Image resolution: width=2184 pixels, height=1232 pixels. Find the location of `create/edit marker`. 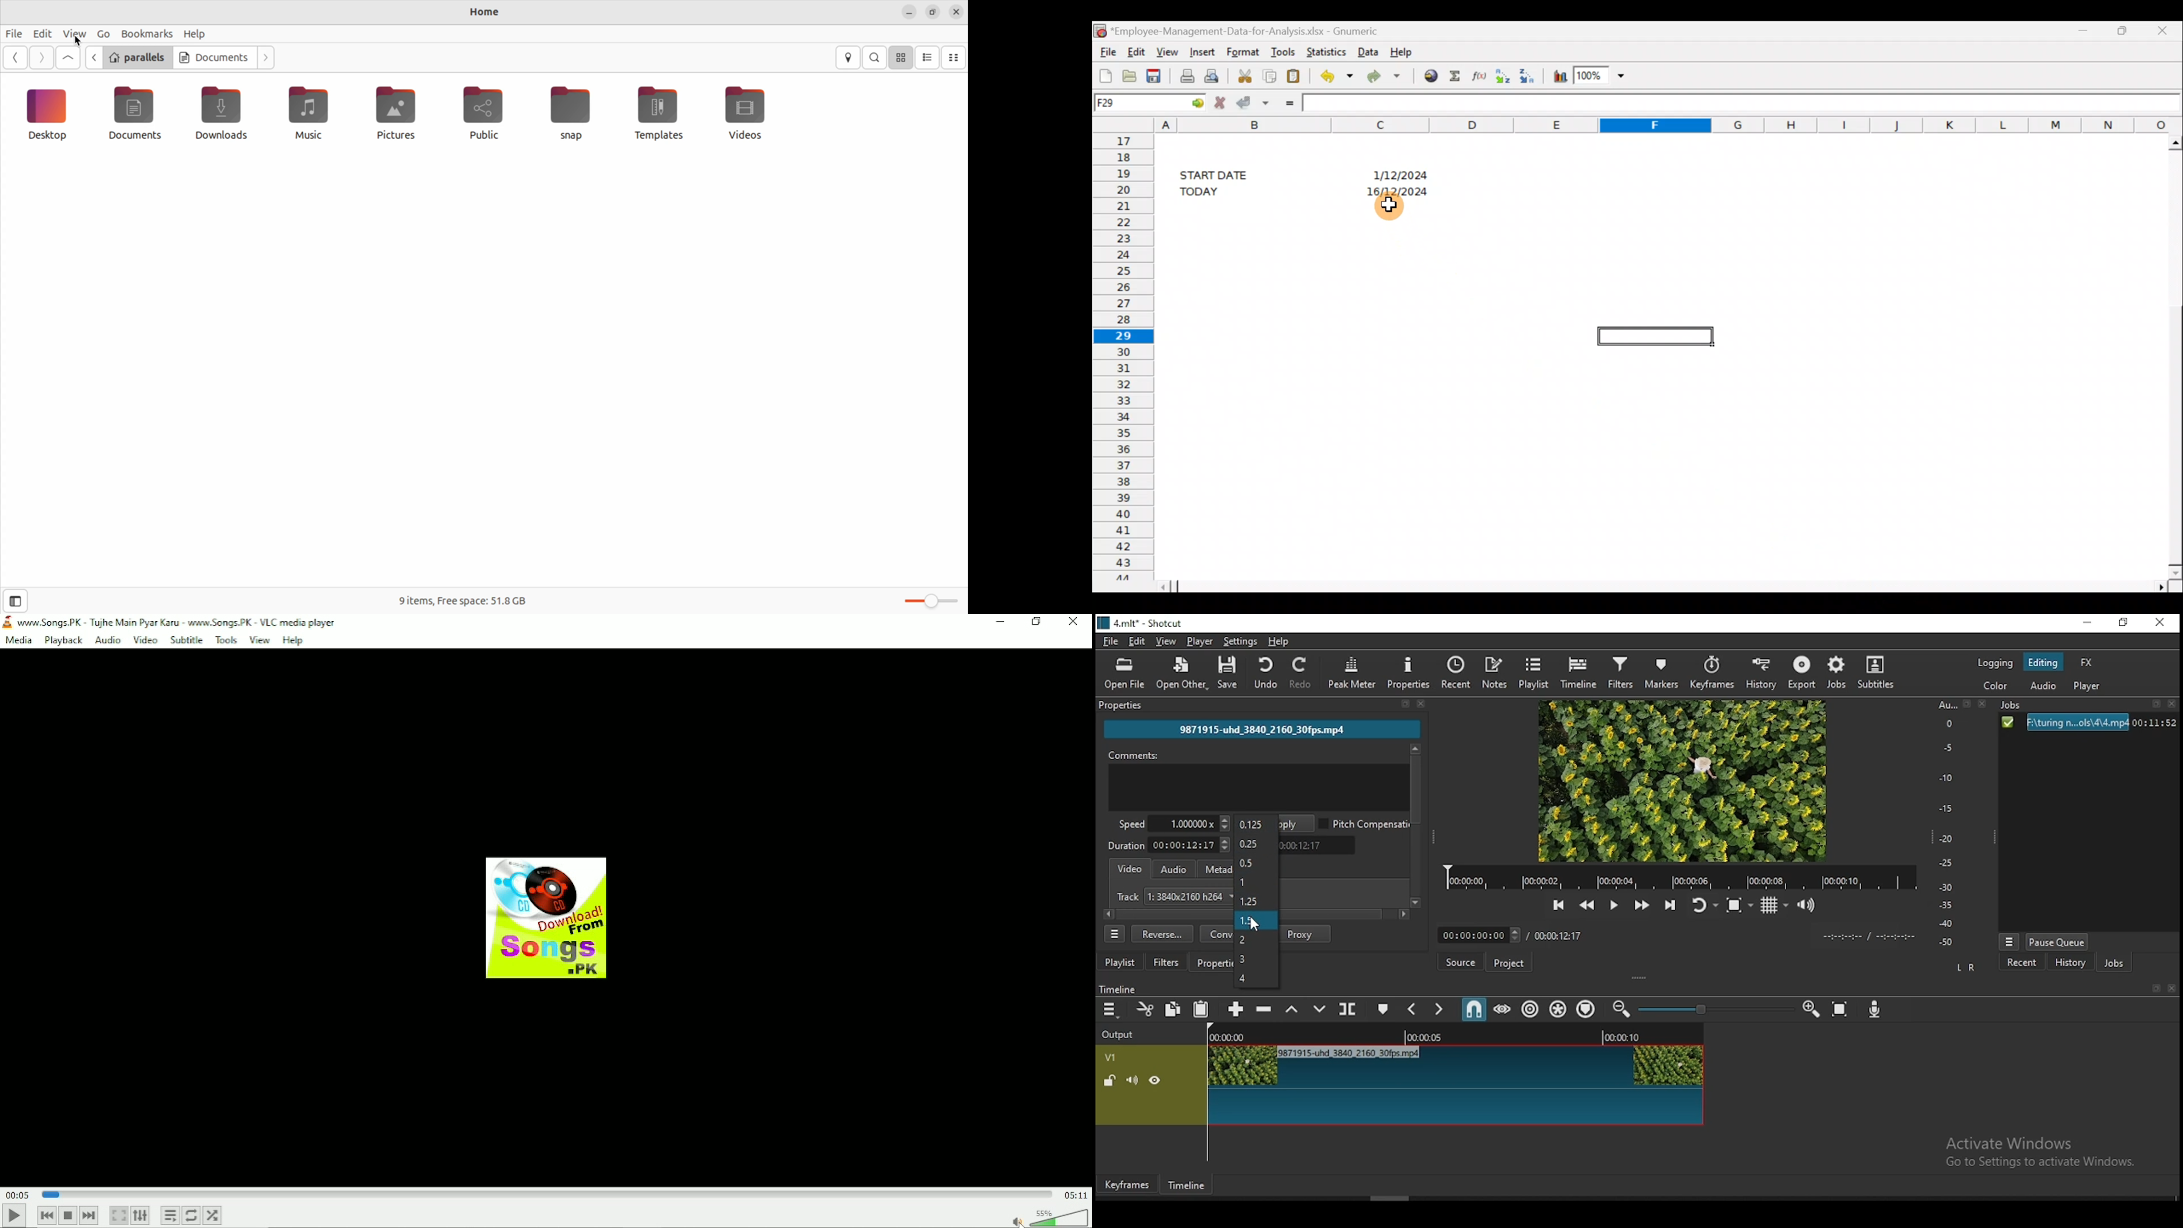

create/edit marker is located at coordinates (1384, 1008).